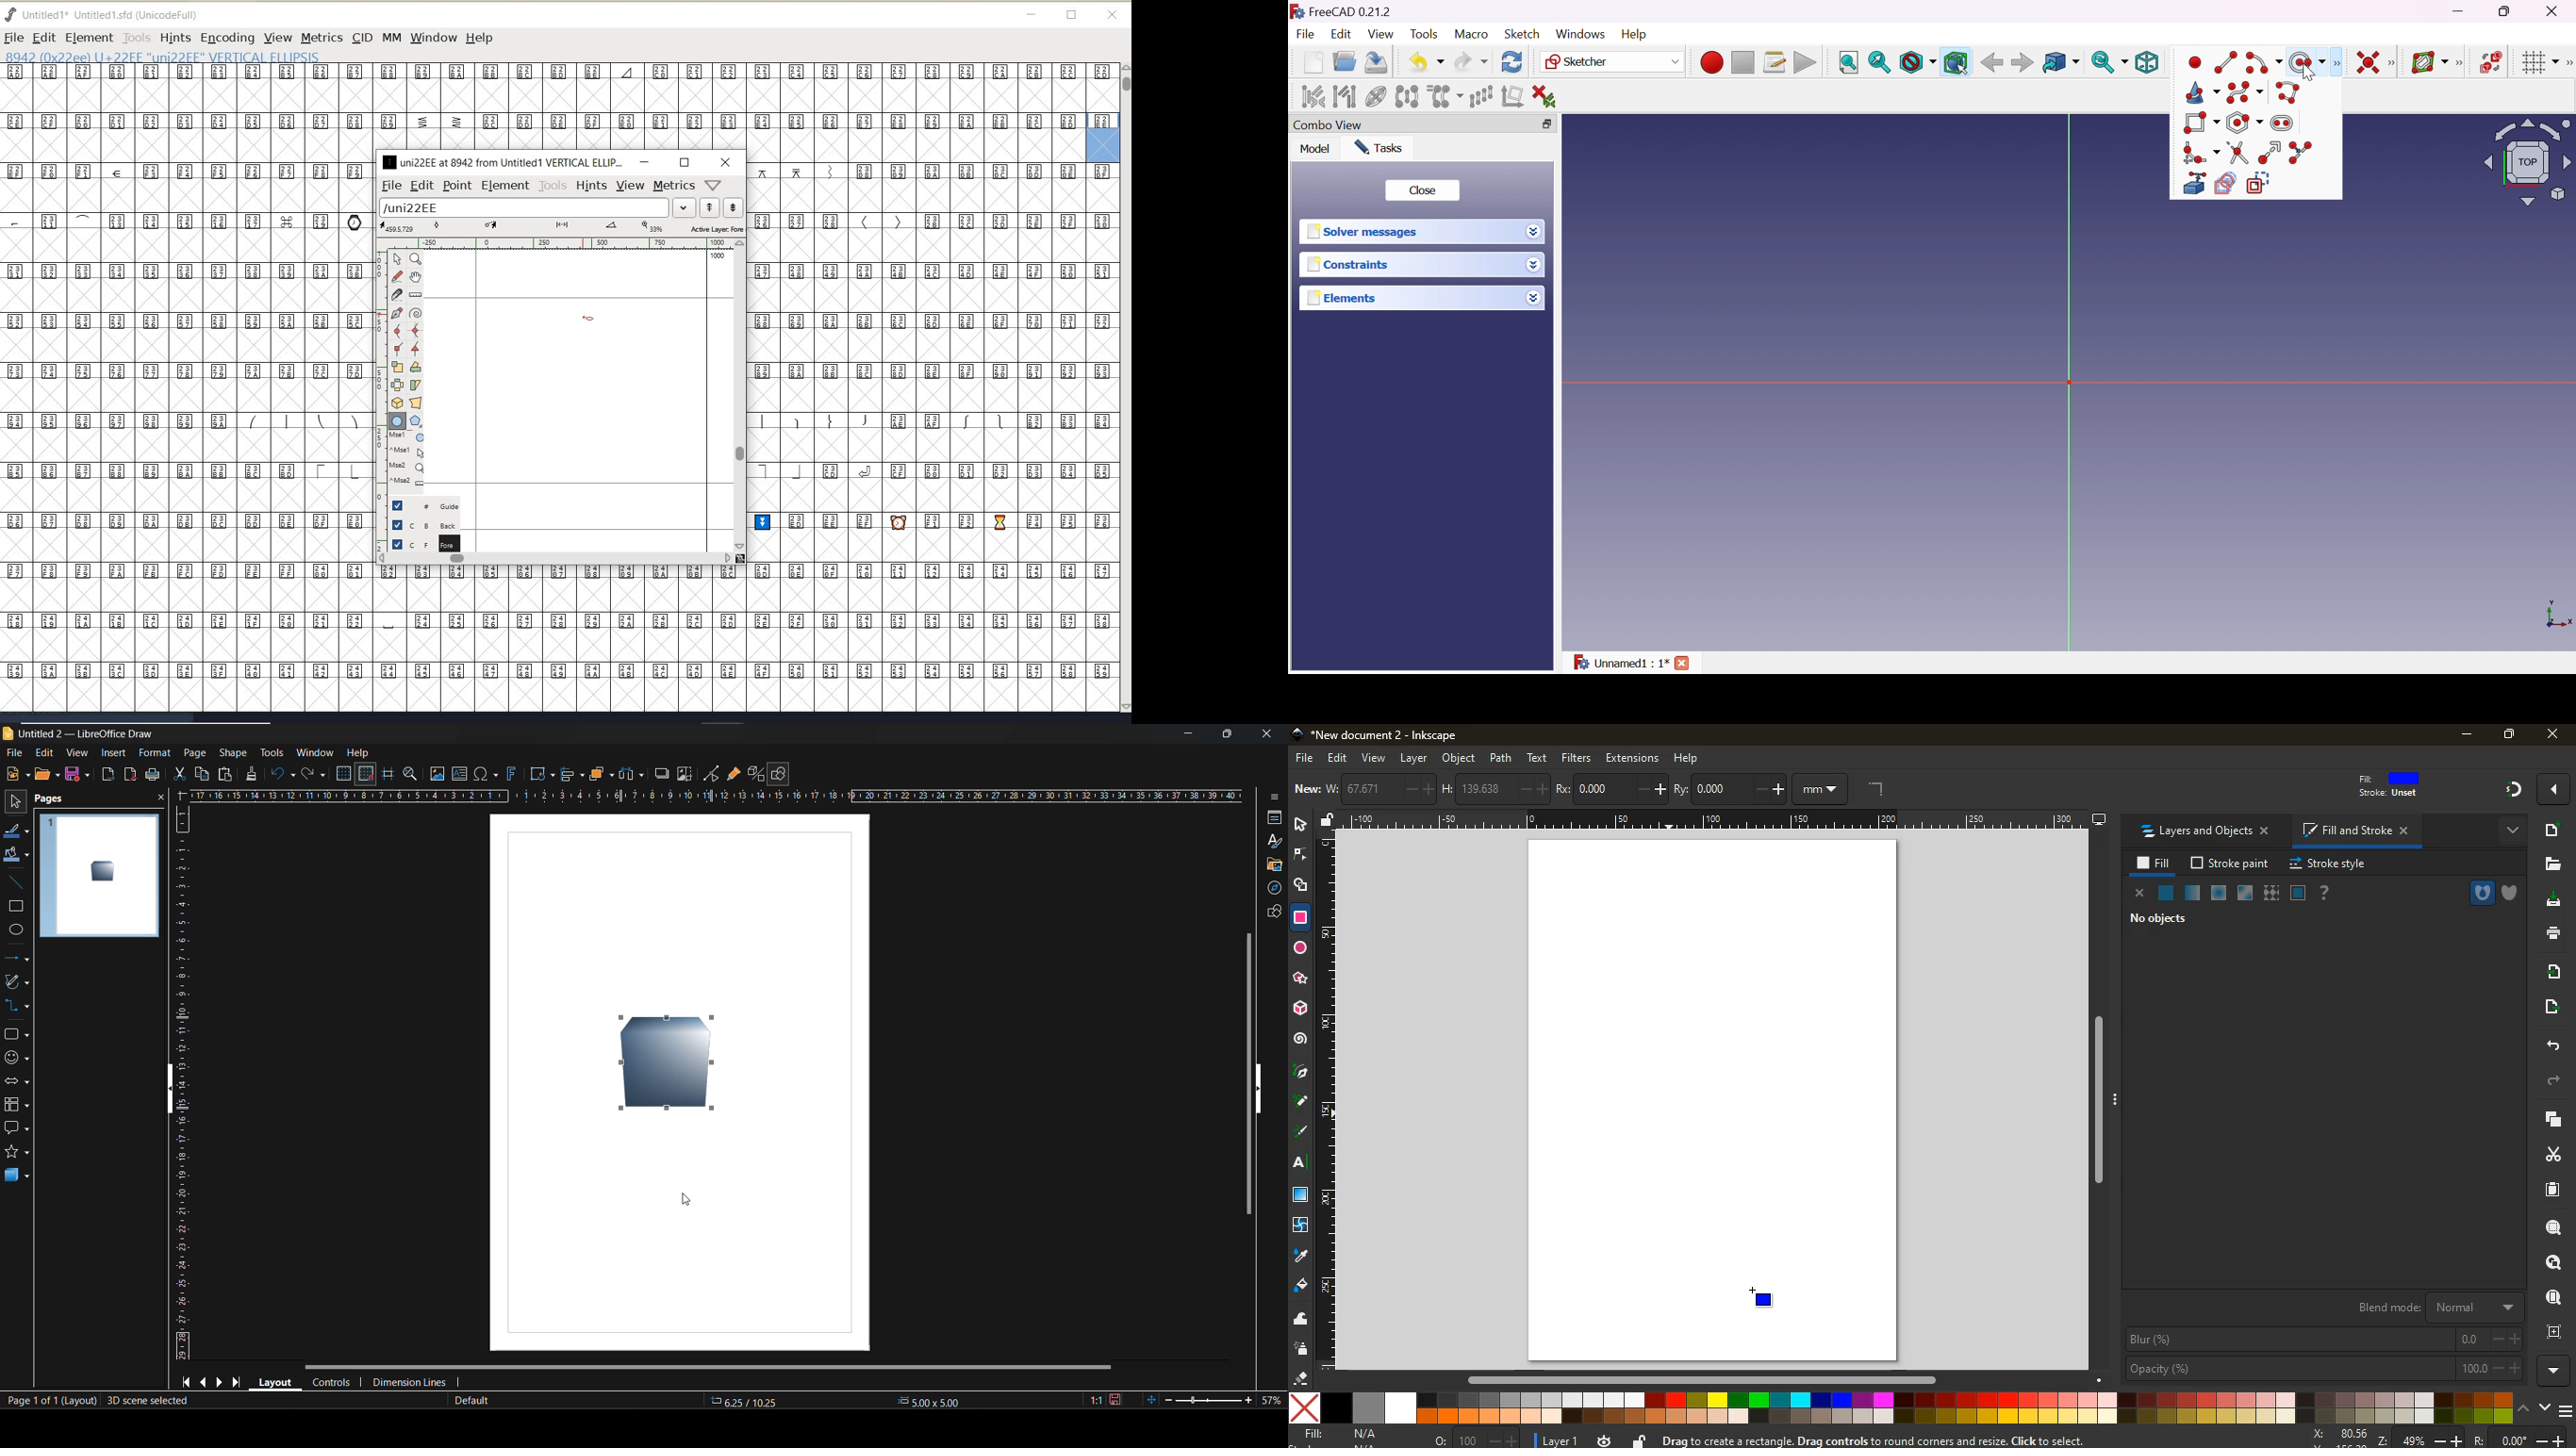 This screenshot has width=2576, height=1456. Describe the element at coordinates (2551, 933) in the screenshot. I see `print` at that location.